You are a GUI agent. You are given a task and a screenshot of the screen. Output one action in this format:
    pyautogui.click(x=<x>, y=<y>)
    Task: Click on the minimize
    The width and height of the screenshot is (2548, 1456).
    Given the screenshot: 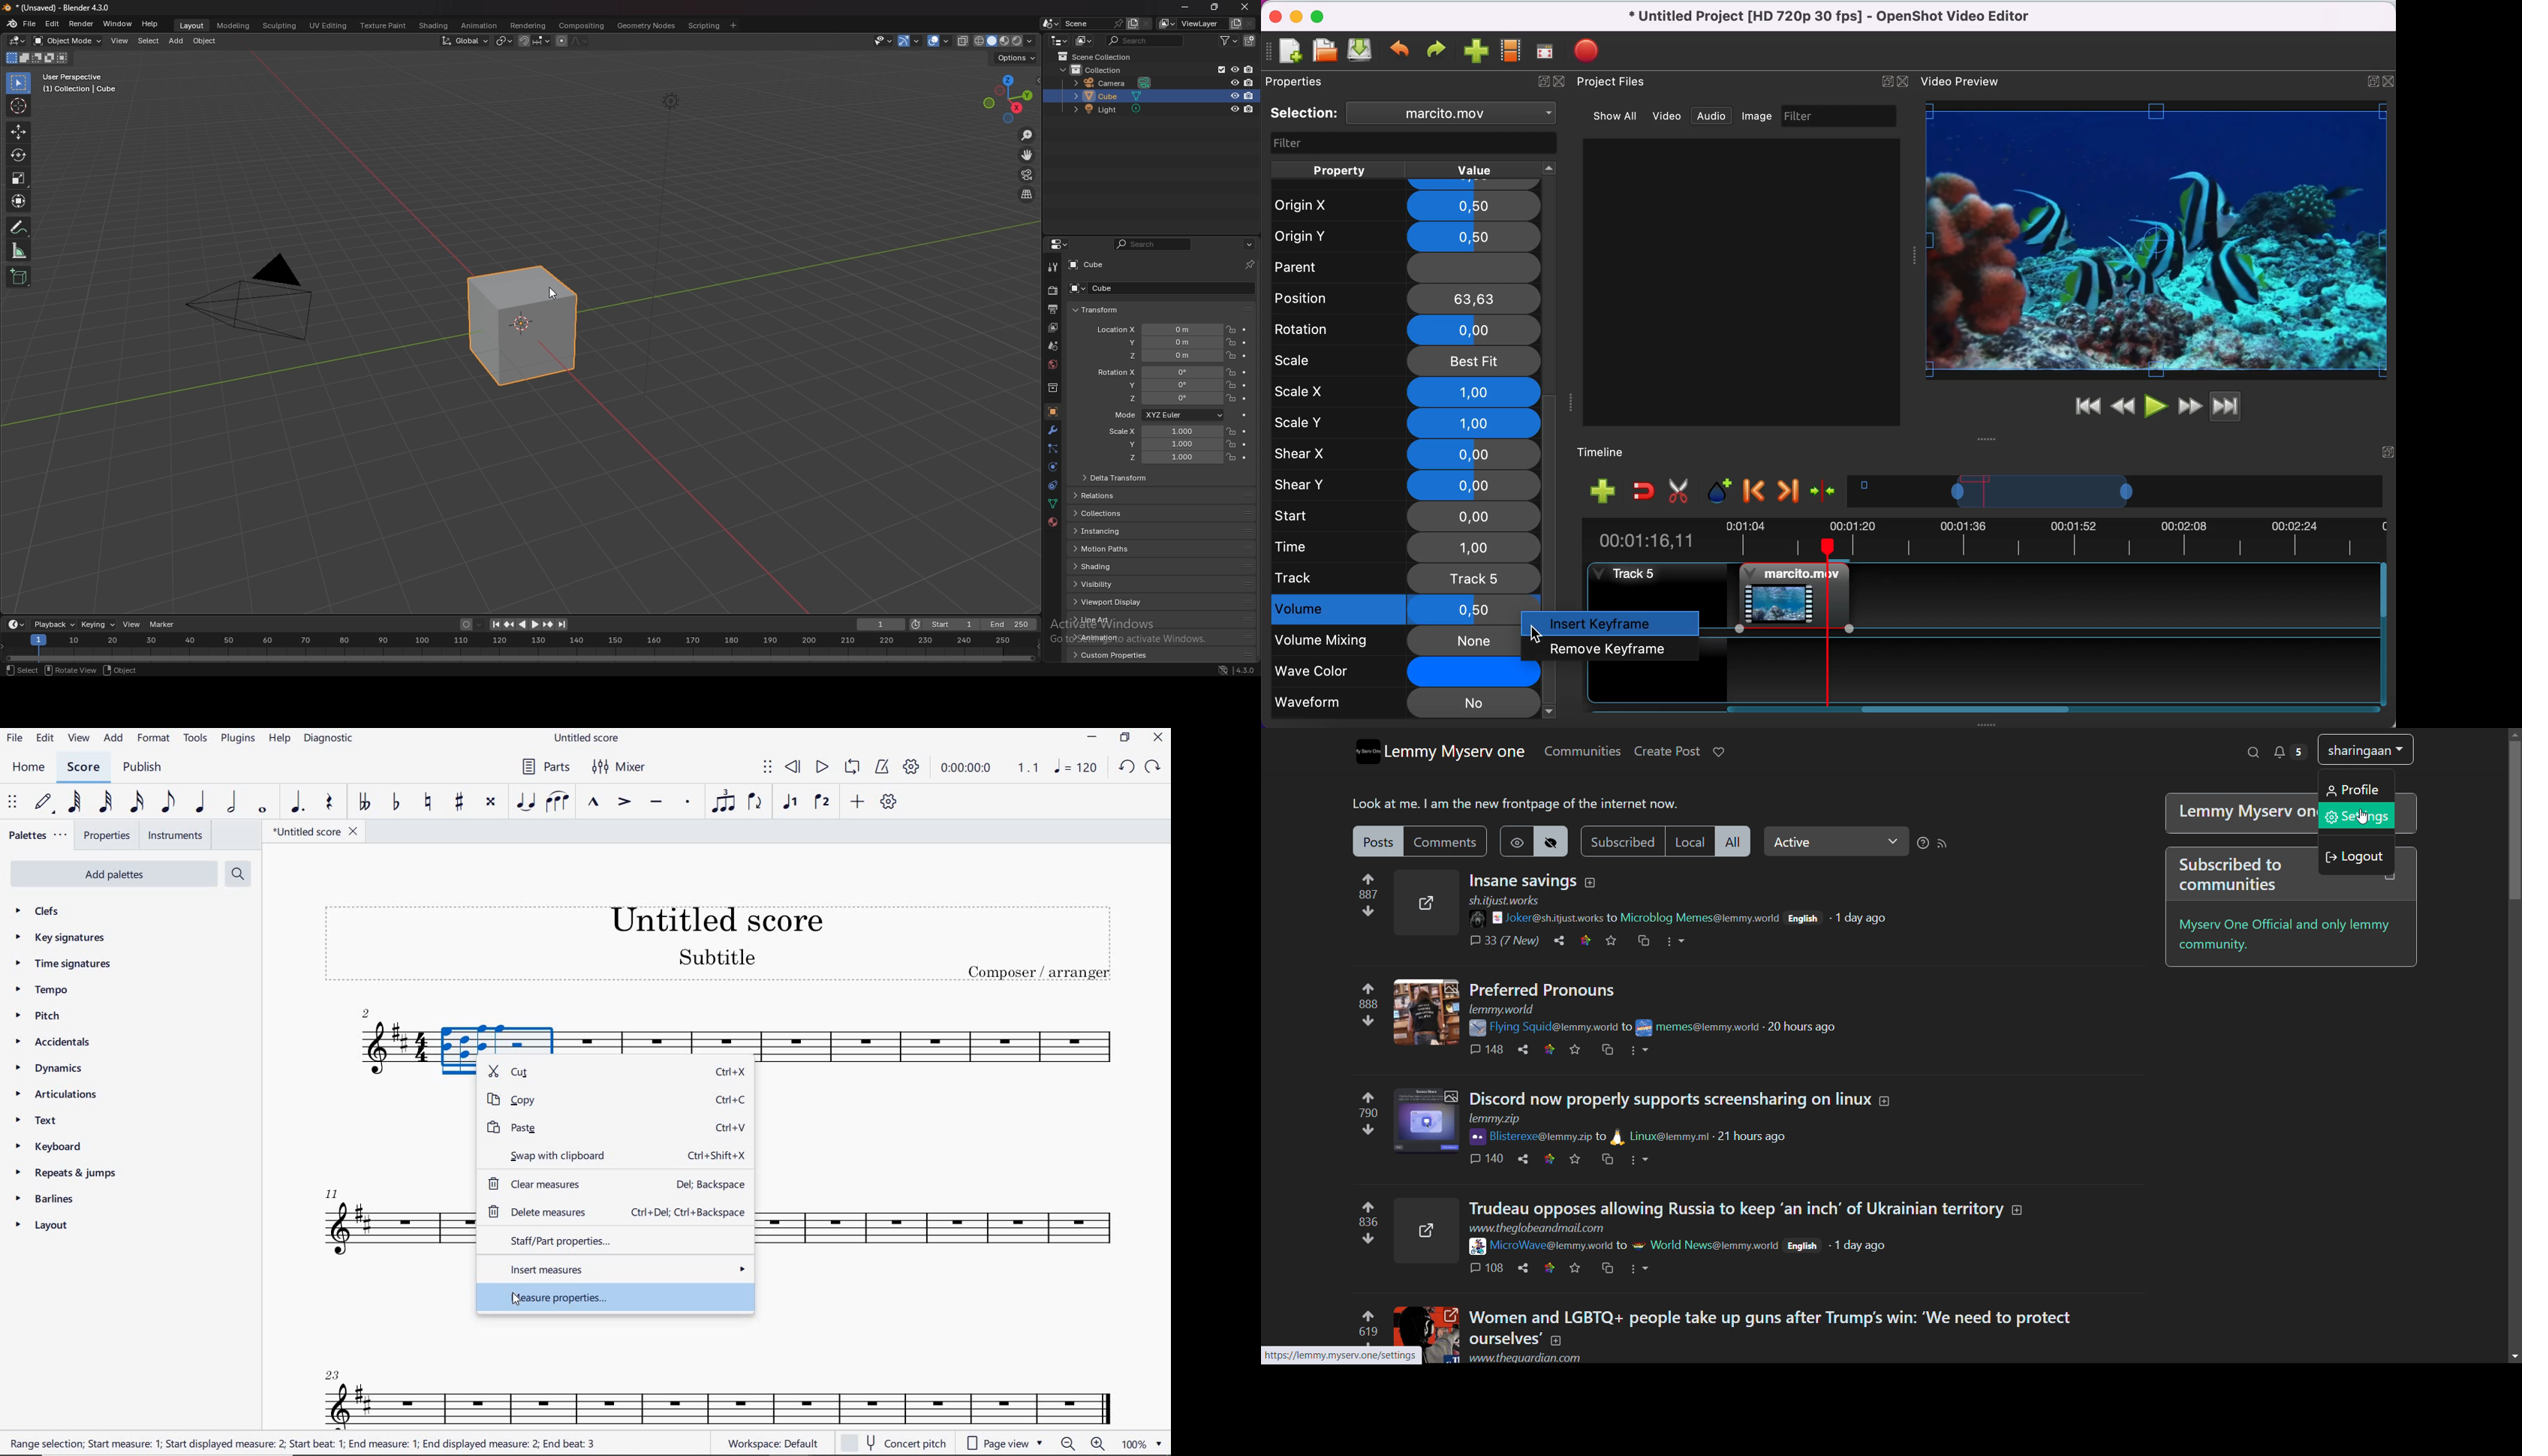 What is the action you would take?
    pyautogui.click(x=1296, y=16)
    